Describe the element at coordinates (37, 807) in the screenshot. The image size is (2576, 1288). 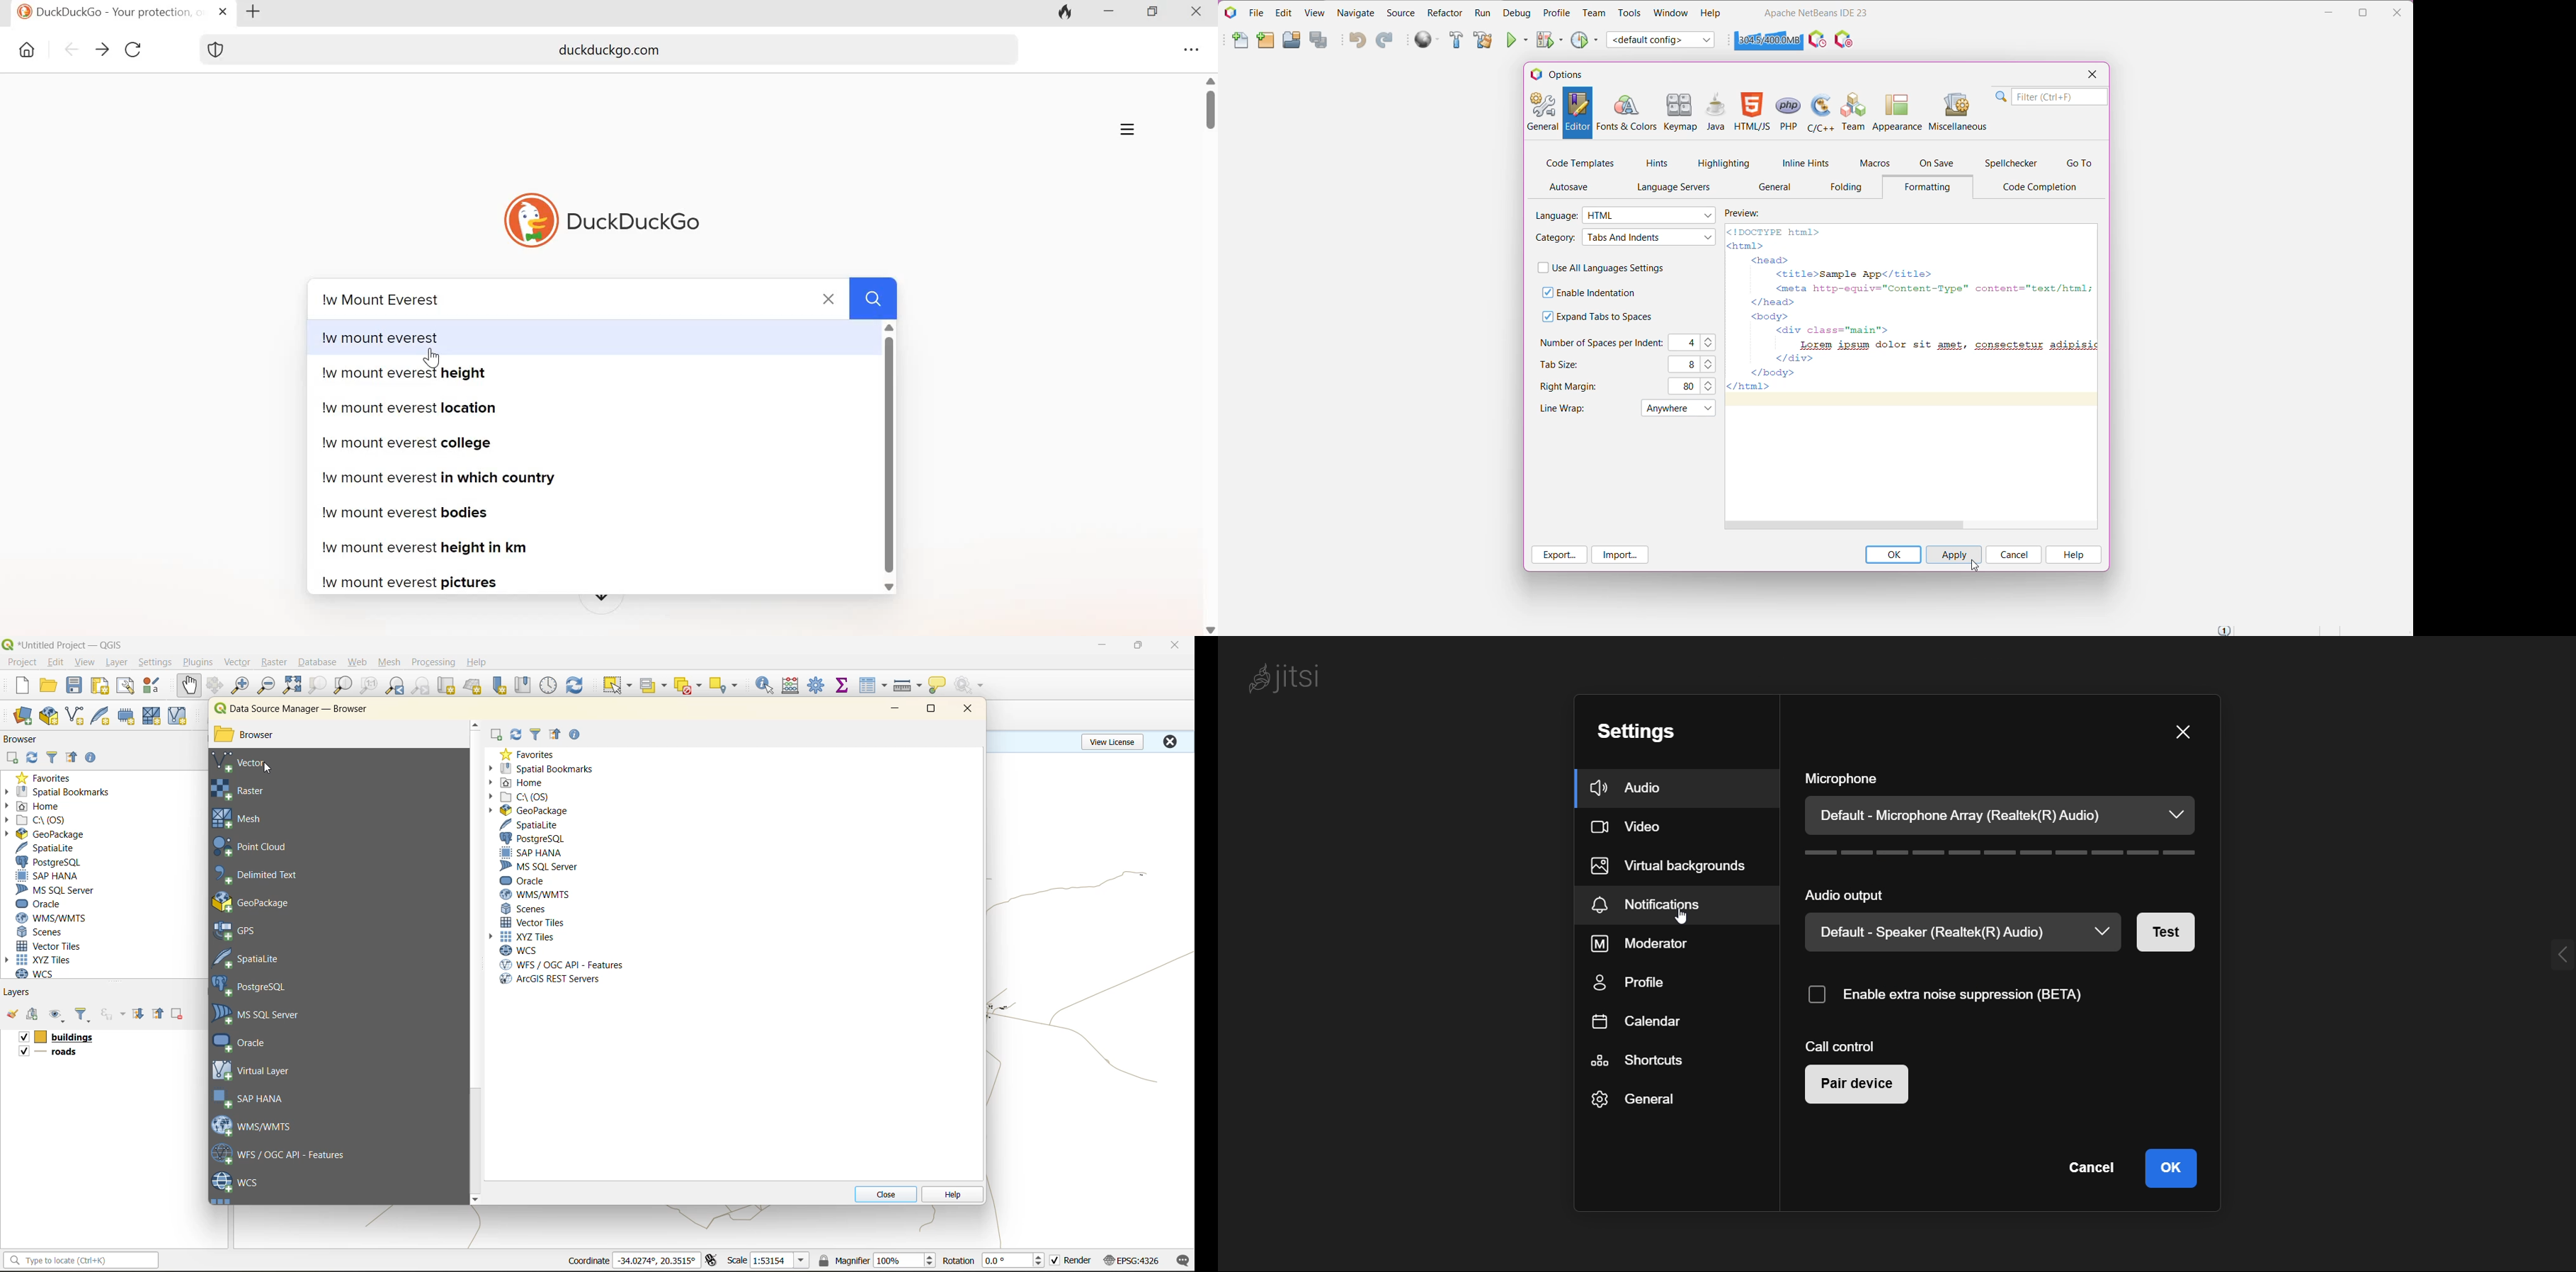
I see `home` at that location.